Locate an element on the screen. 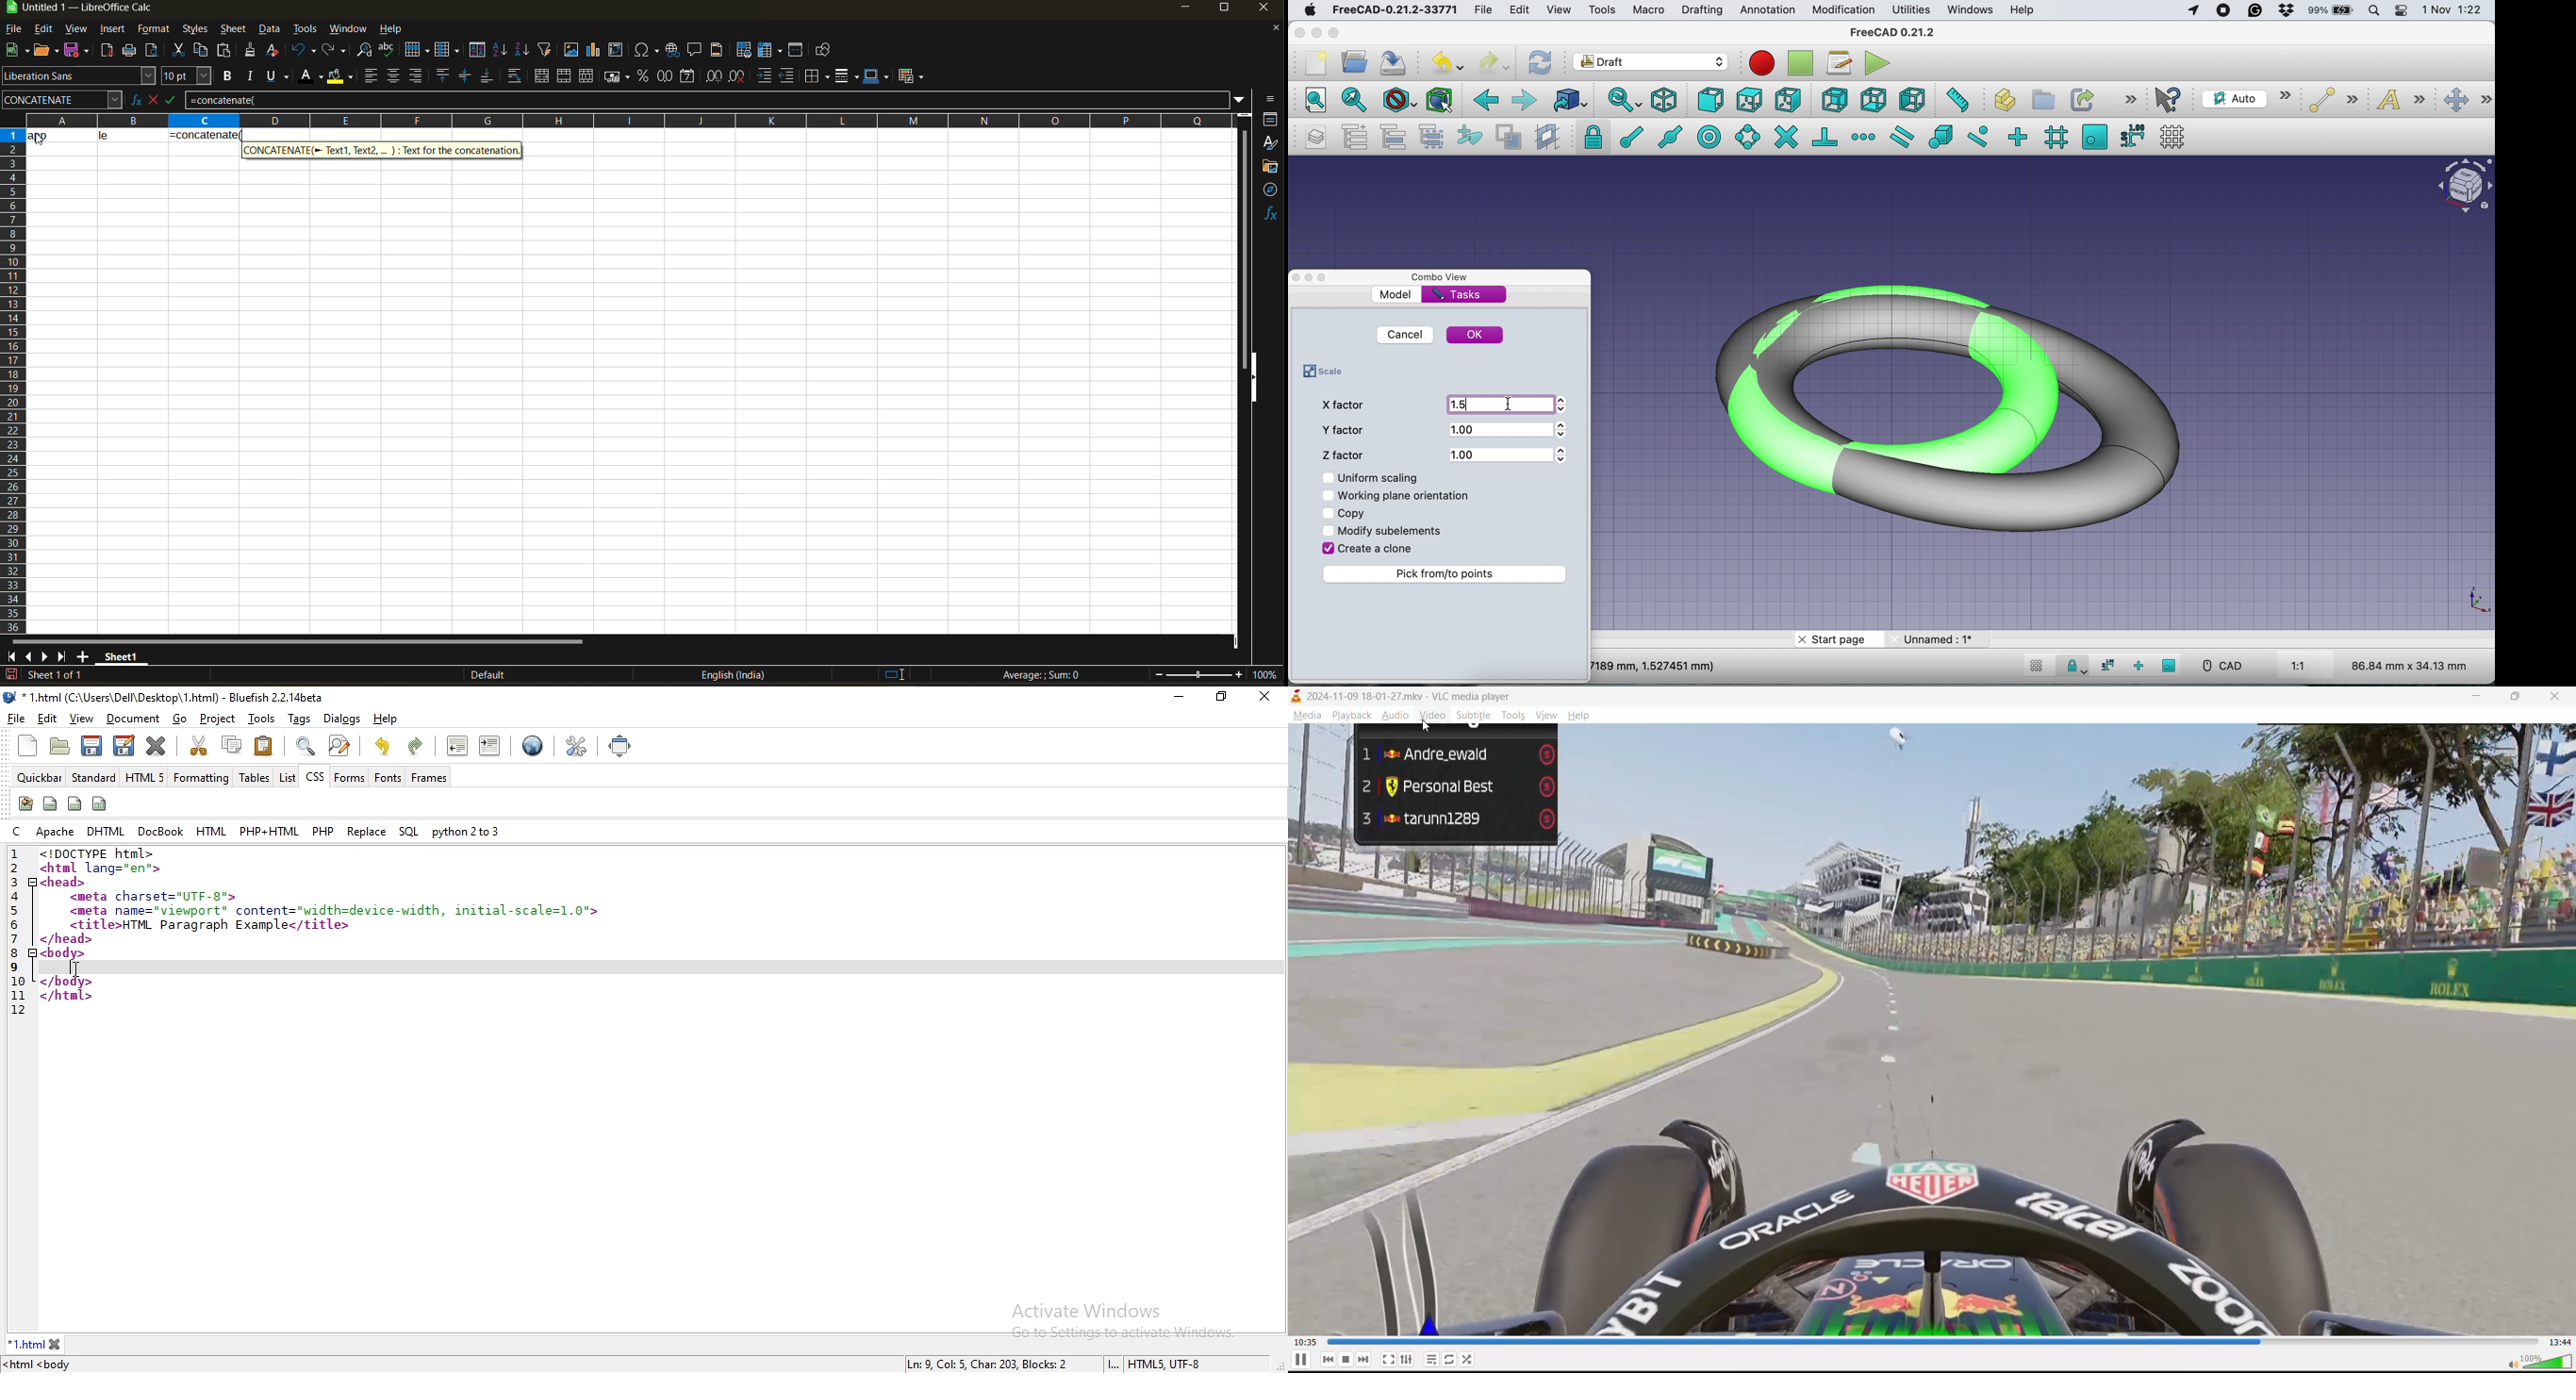  wrap text is located at coordinates (514, 77).